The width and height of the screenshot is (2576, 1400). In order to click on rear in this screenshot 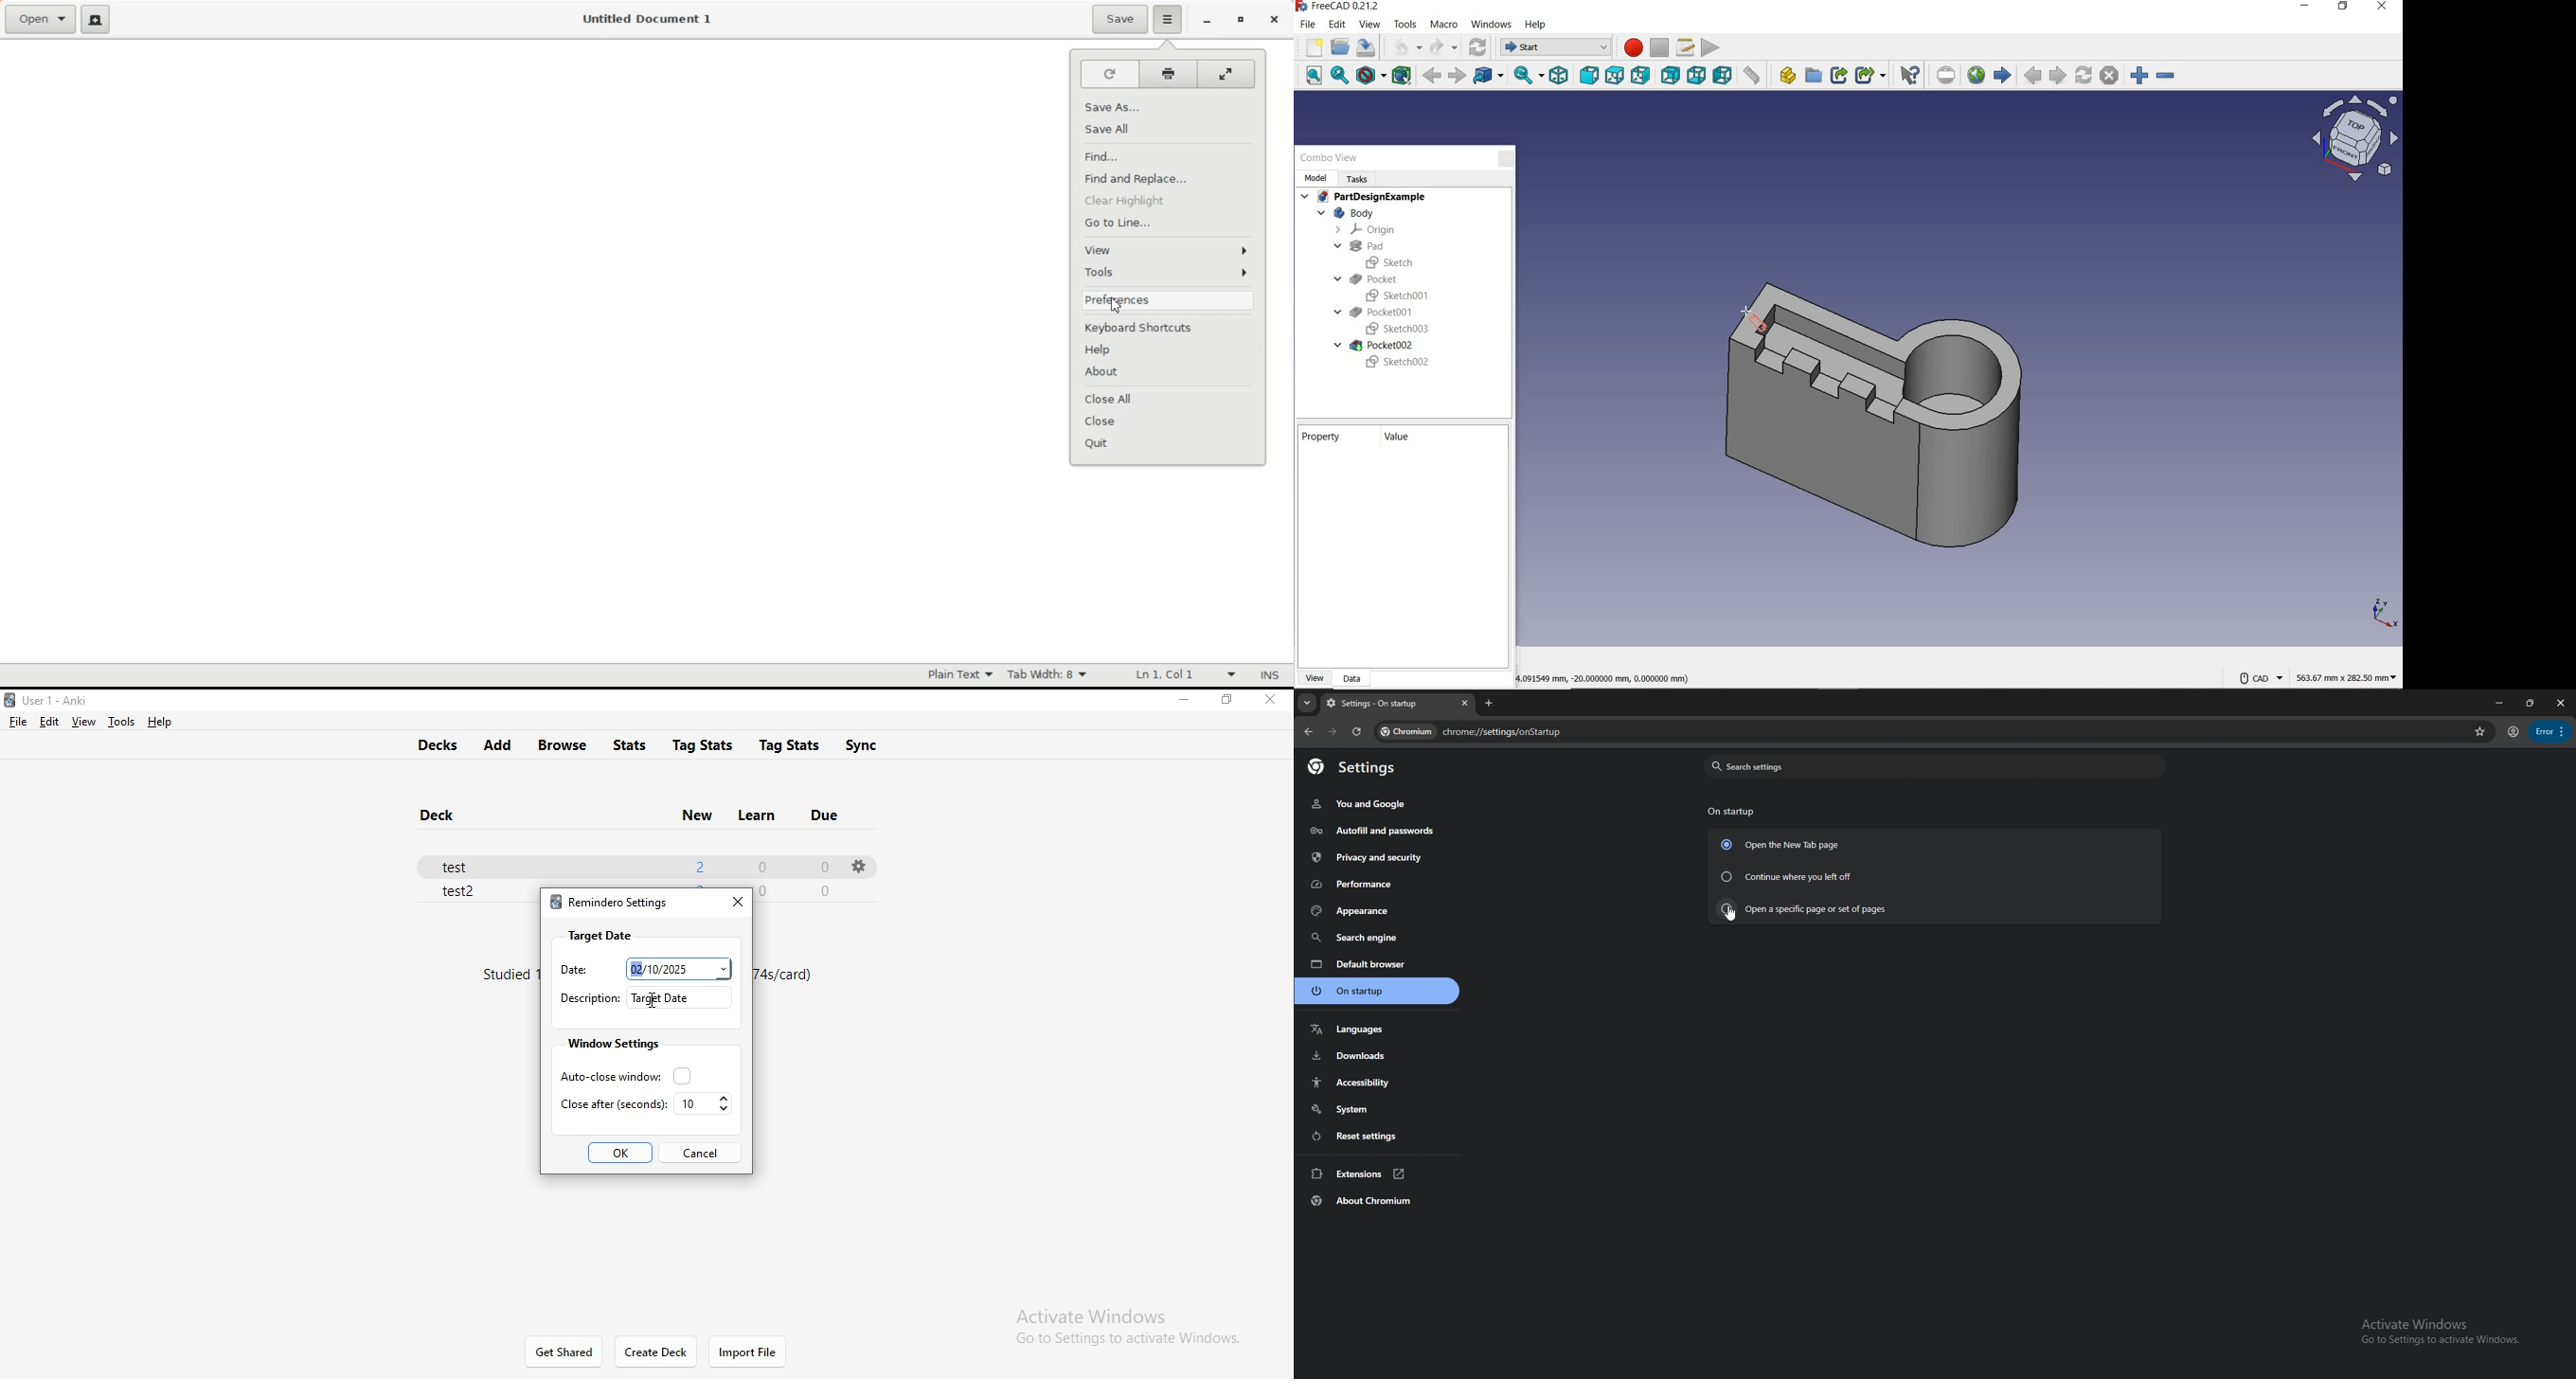, I will do `click(1669, 77)`.